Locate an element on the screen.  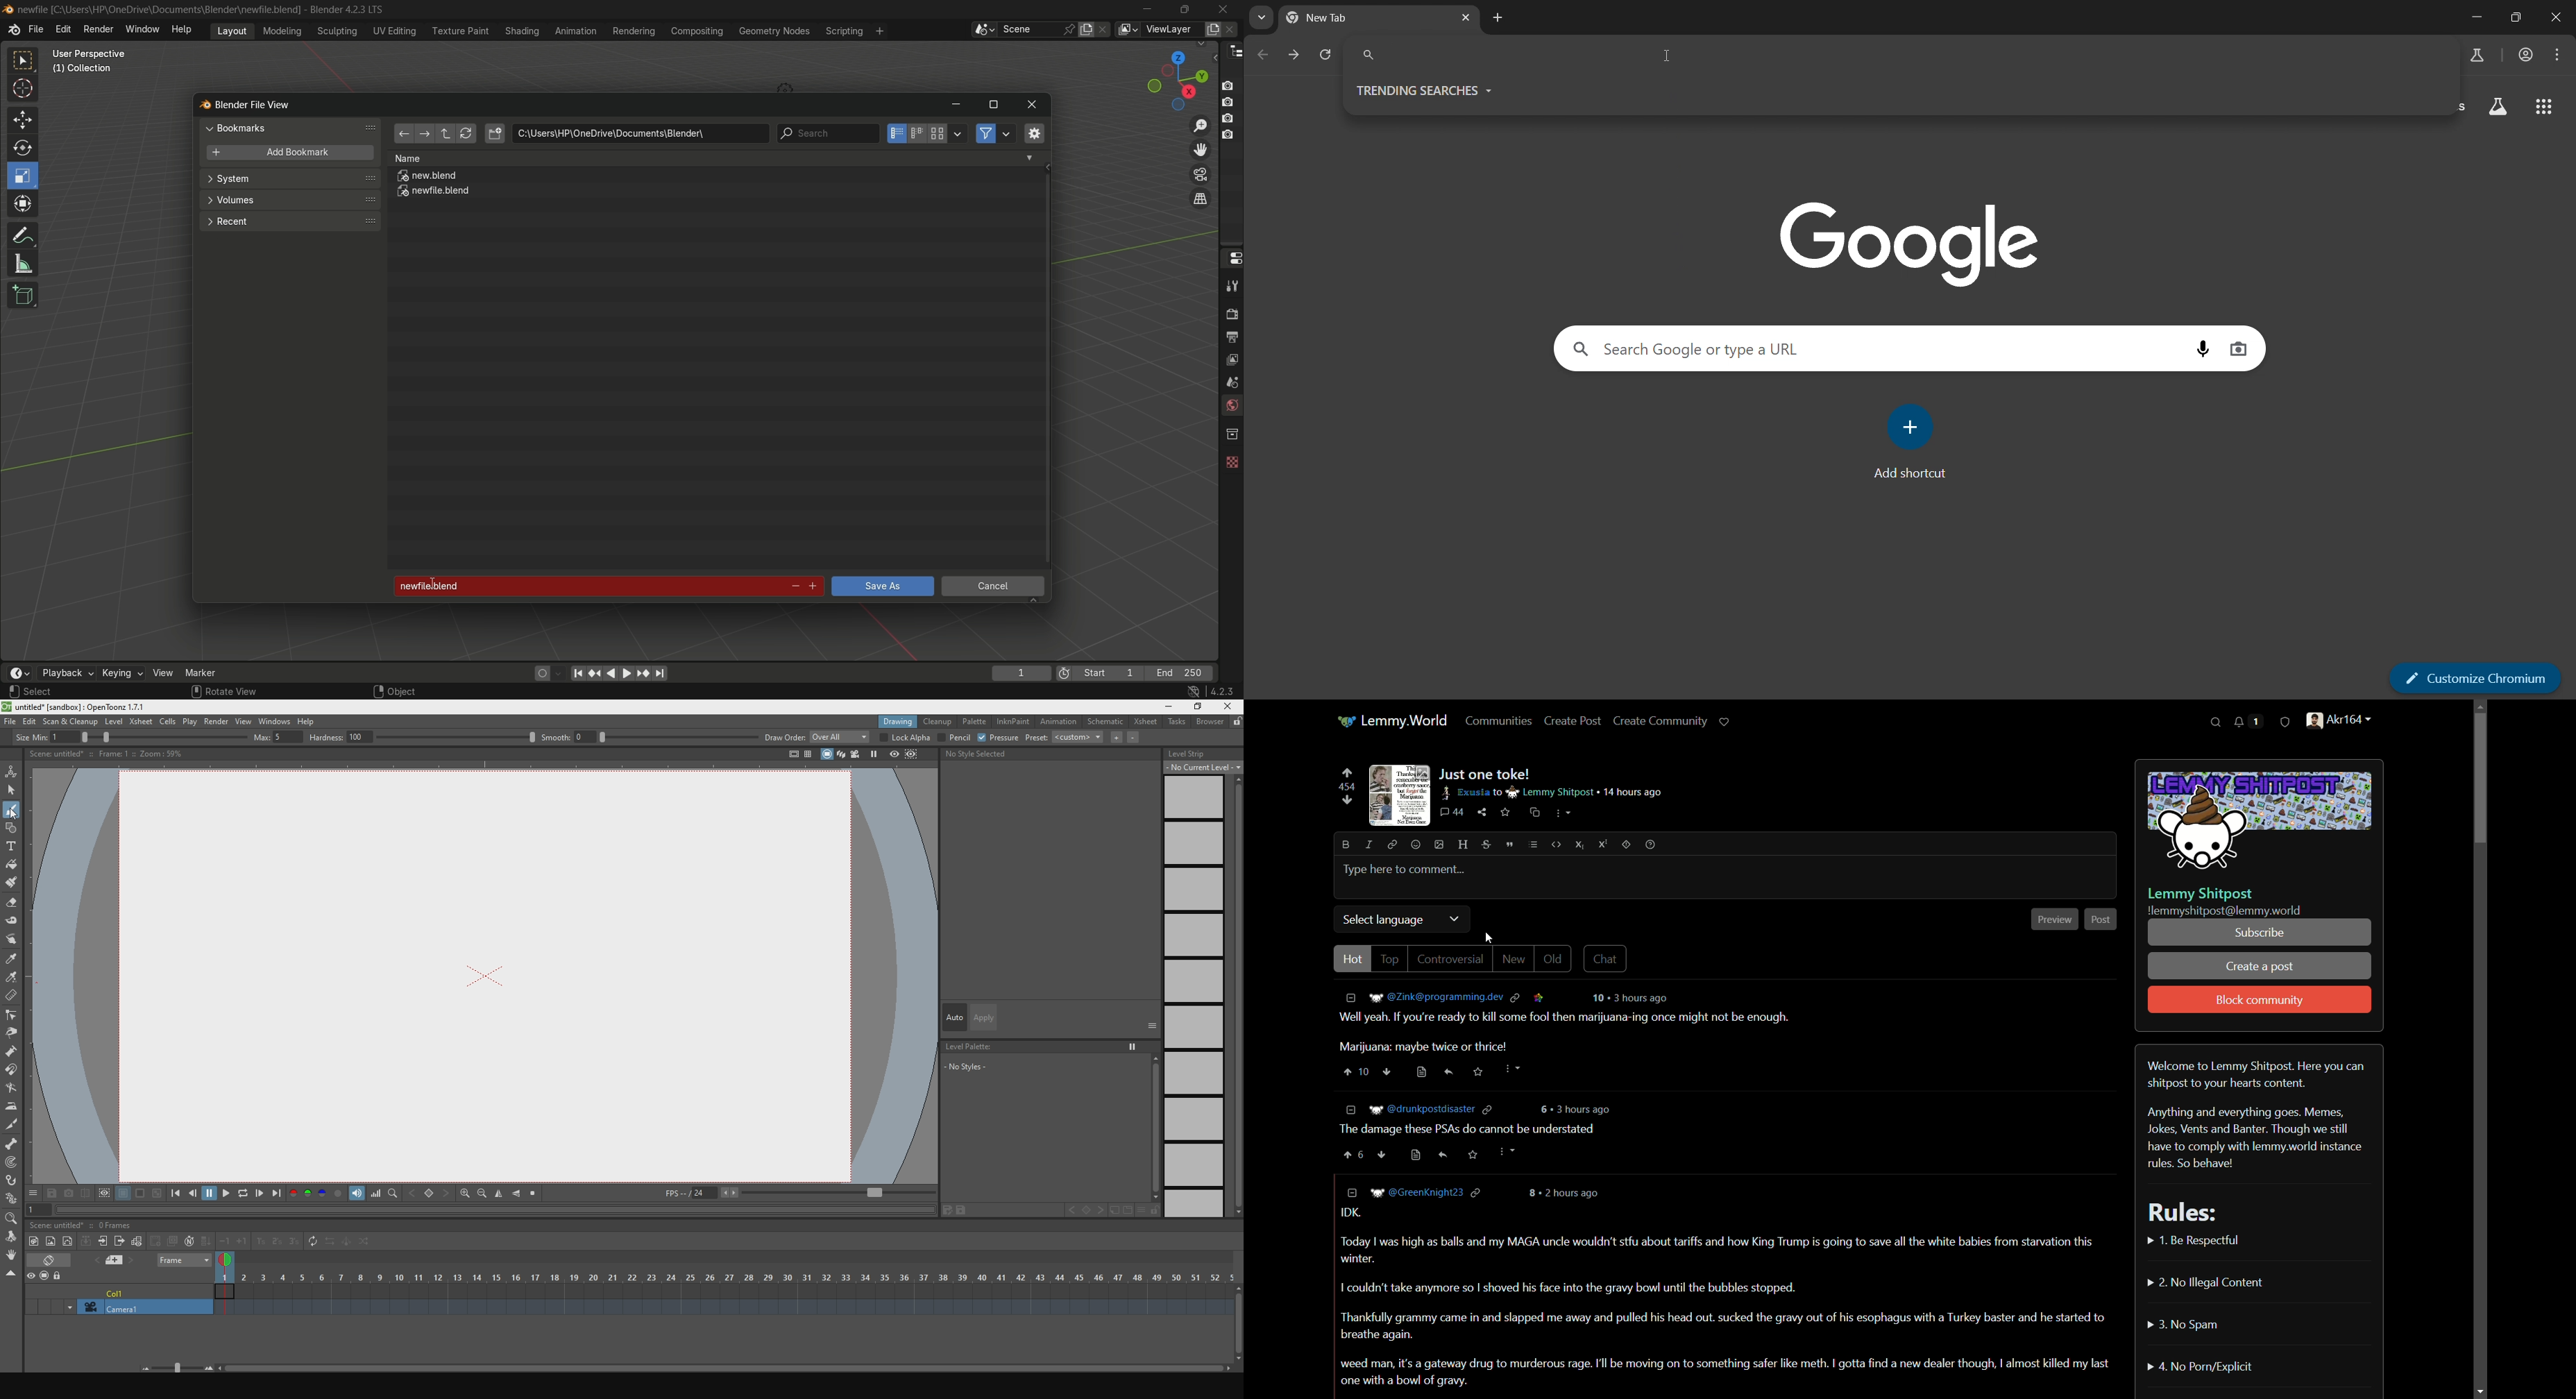
IDK.

Today | was high as balls and my MAGA uncle wouldn't stfu about tariffs and how King Trump is going to save all the white babies from starvation this
winter.

I couldn't take anymore so | shoved his face into the gravy bowl until the bubbles stopped.

Thankfully grammy came in and slapped me away and pulled his head out. sucked the gravy out of his esophagus with a Turkey baster and he started to
breathe again.

weed man, it's a gateway drug to murderous rage. I'l be moving on to something safer like meth. I gotta find a new dealer though, I almost killed my last
one with a bowl of gravy. is located at coordinates (1712, 1299).